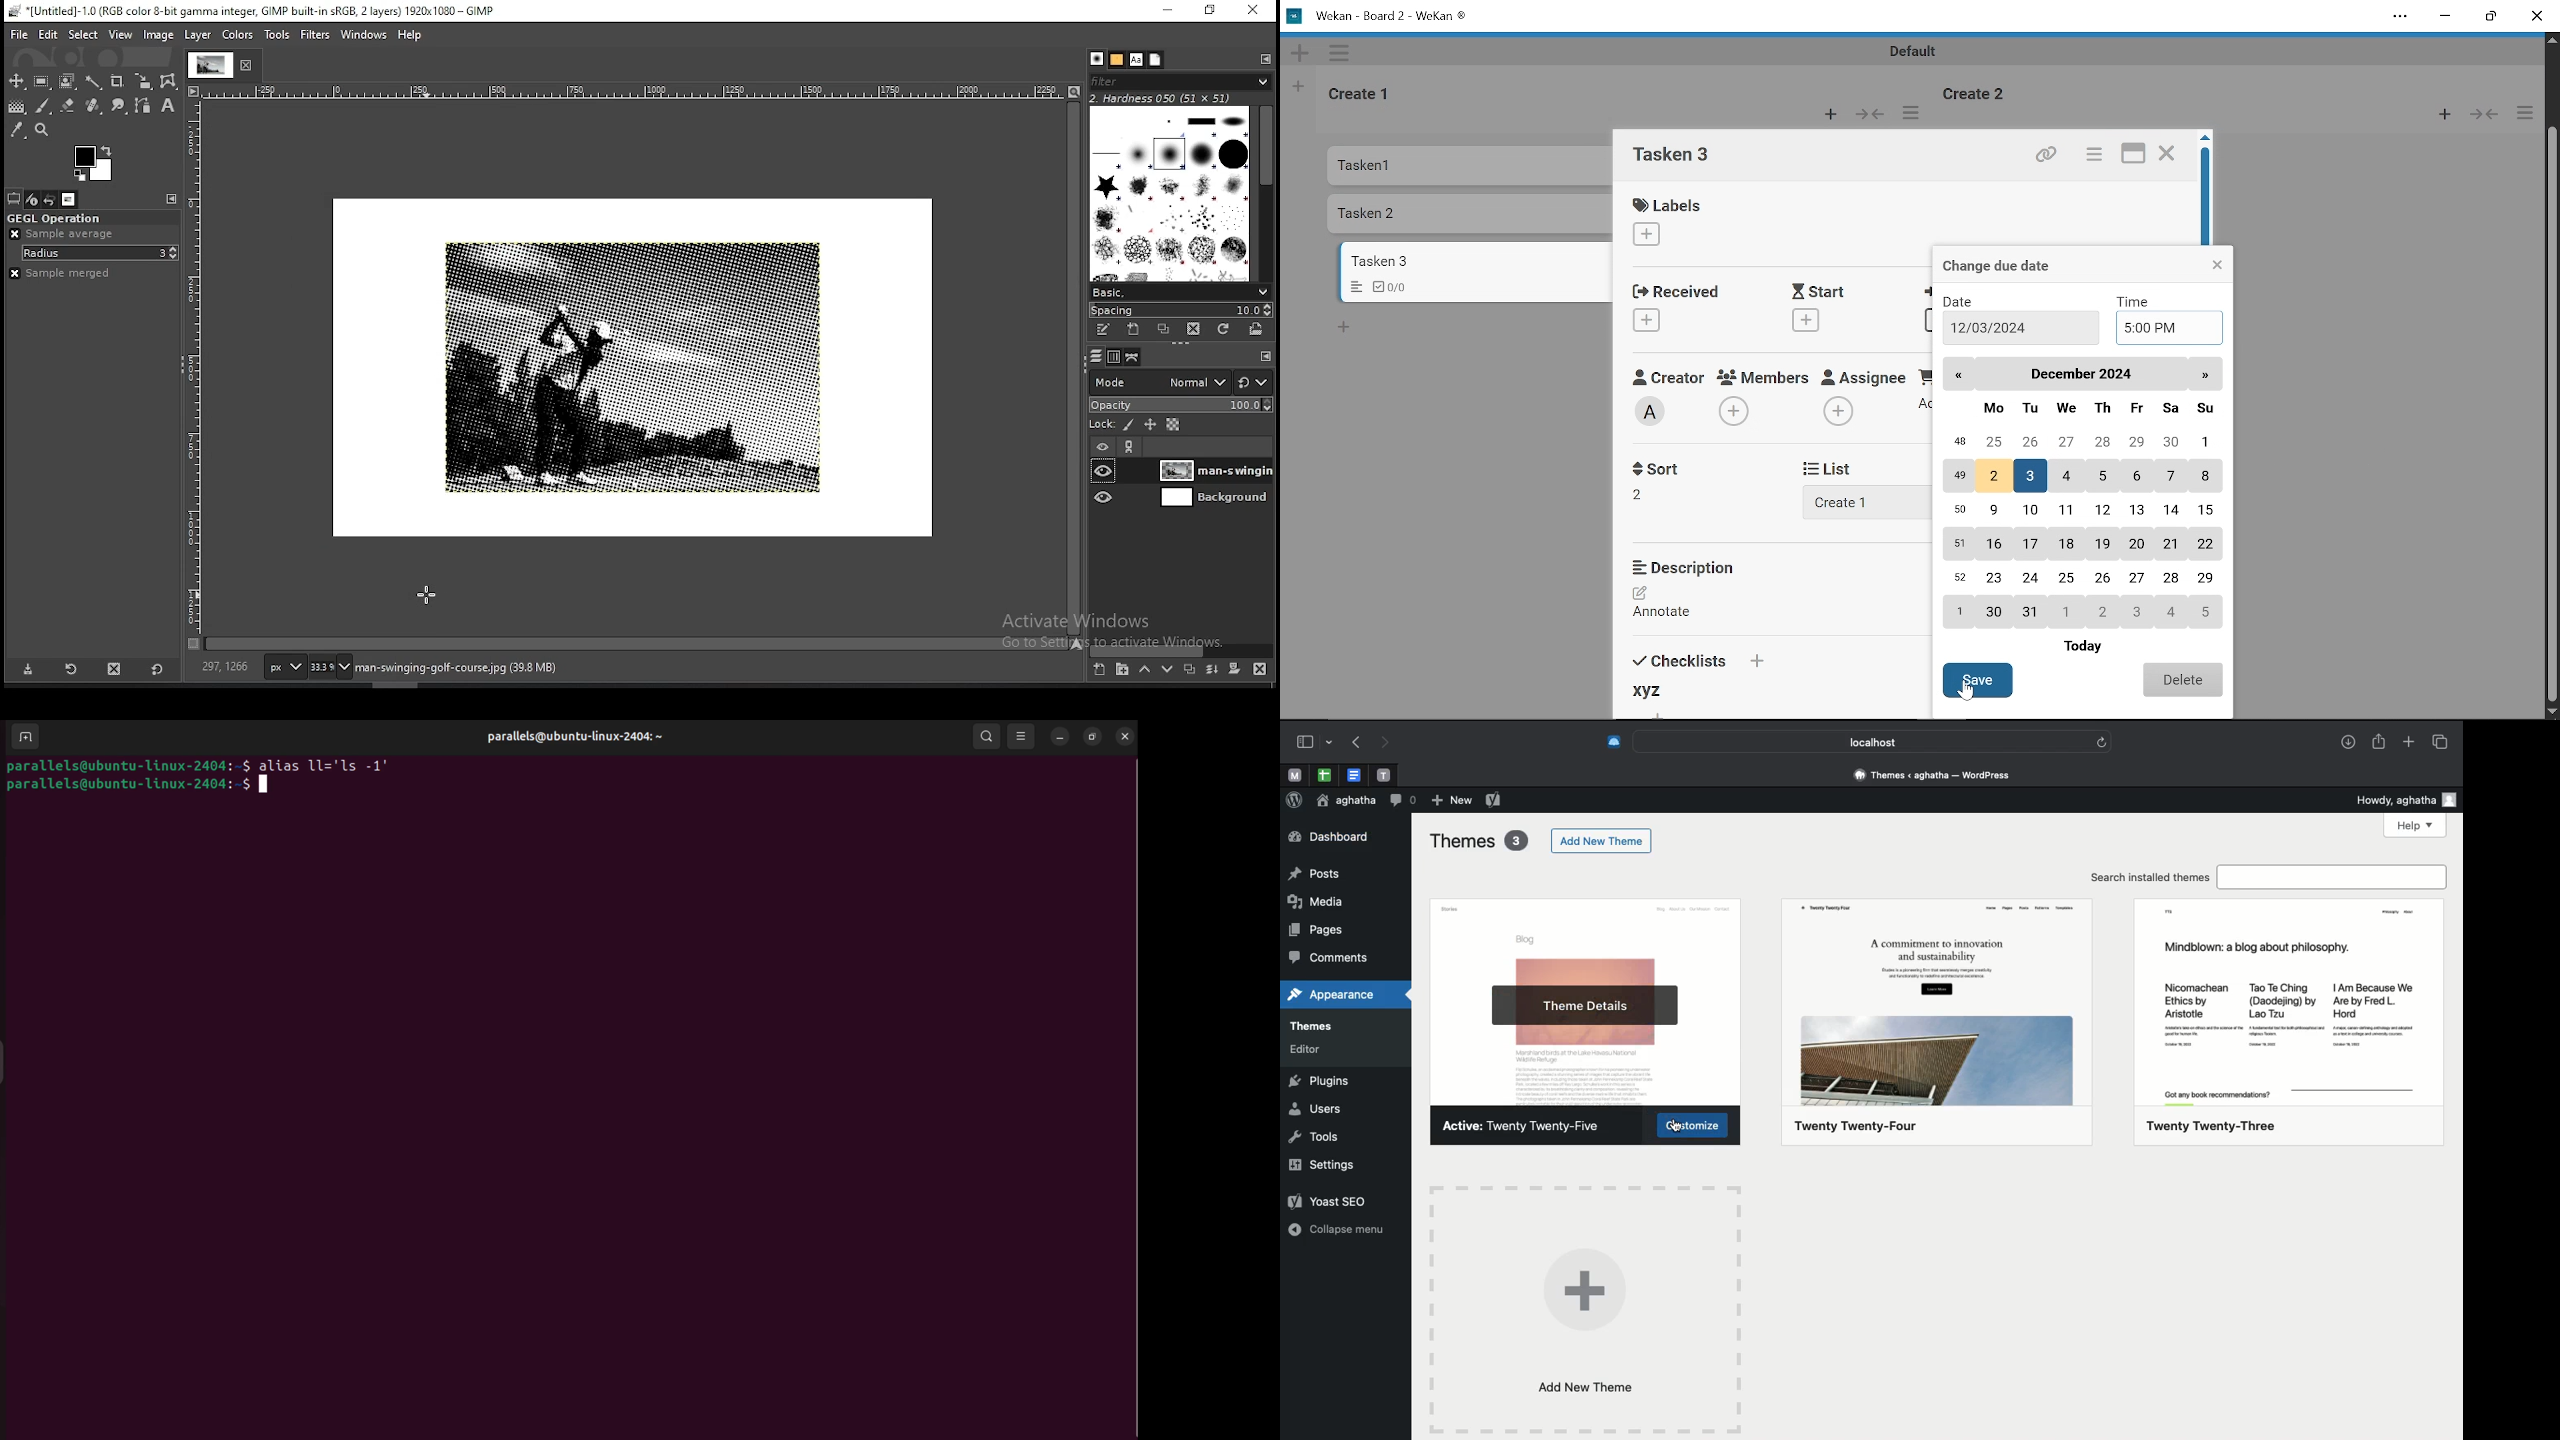  Describe the element at coordinates (1830, 115) in the screenshot. I see `New` at that location.